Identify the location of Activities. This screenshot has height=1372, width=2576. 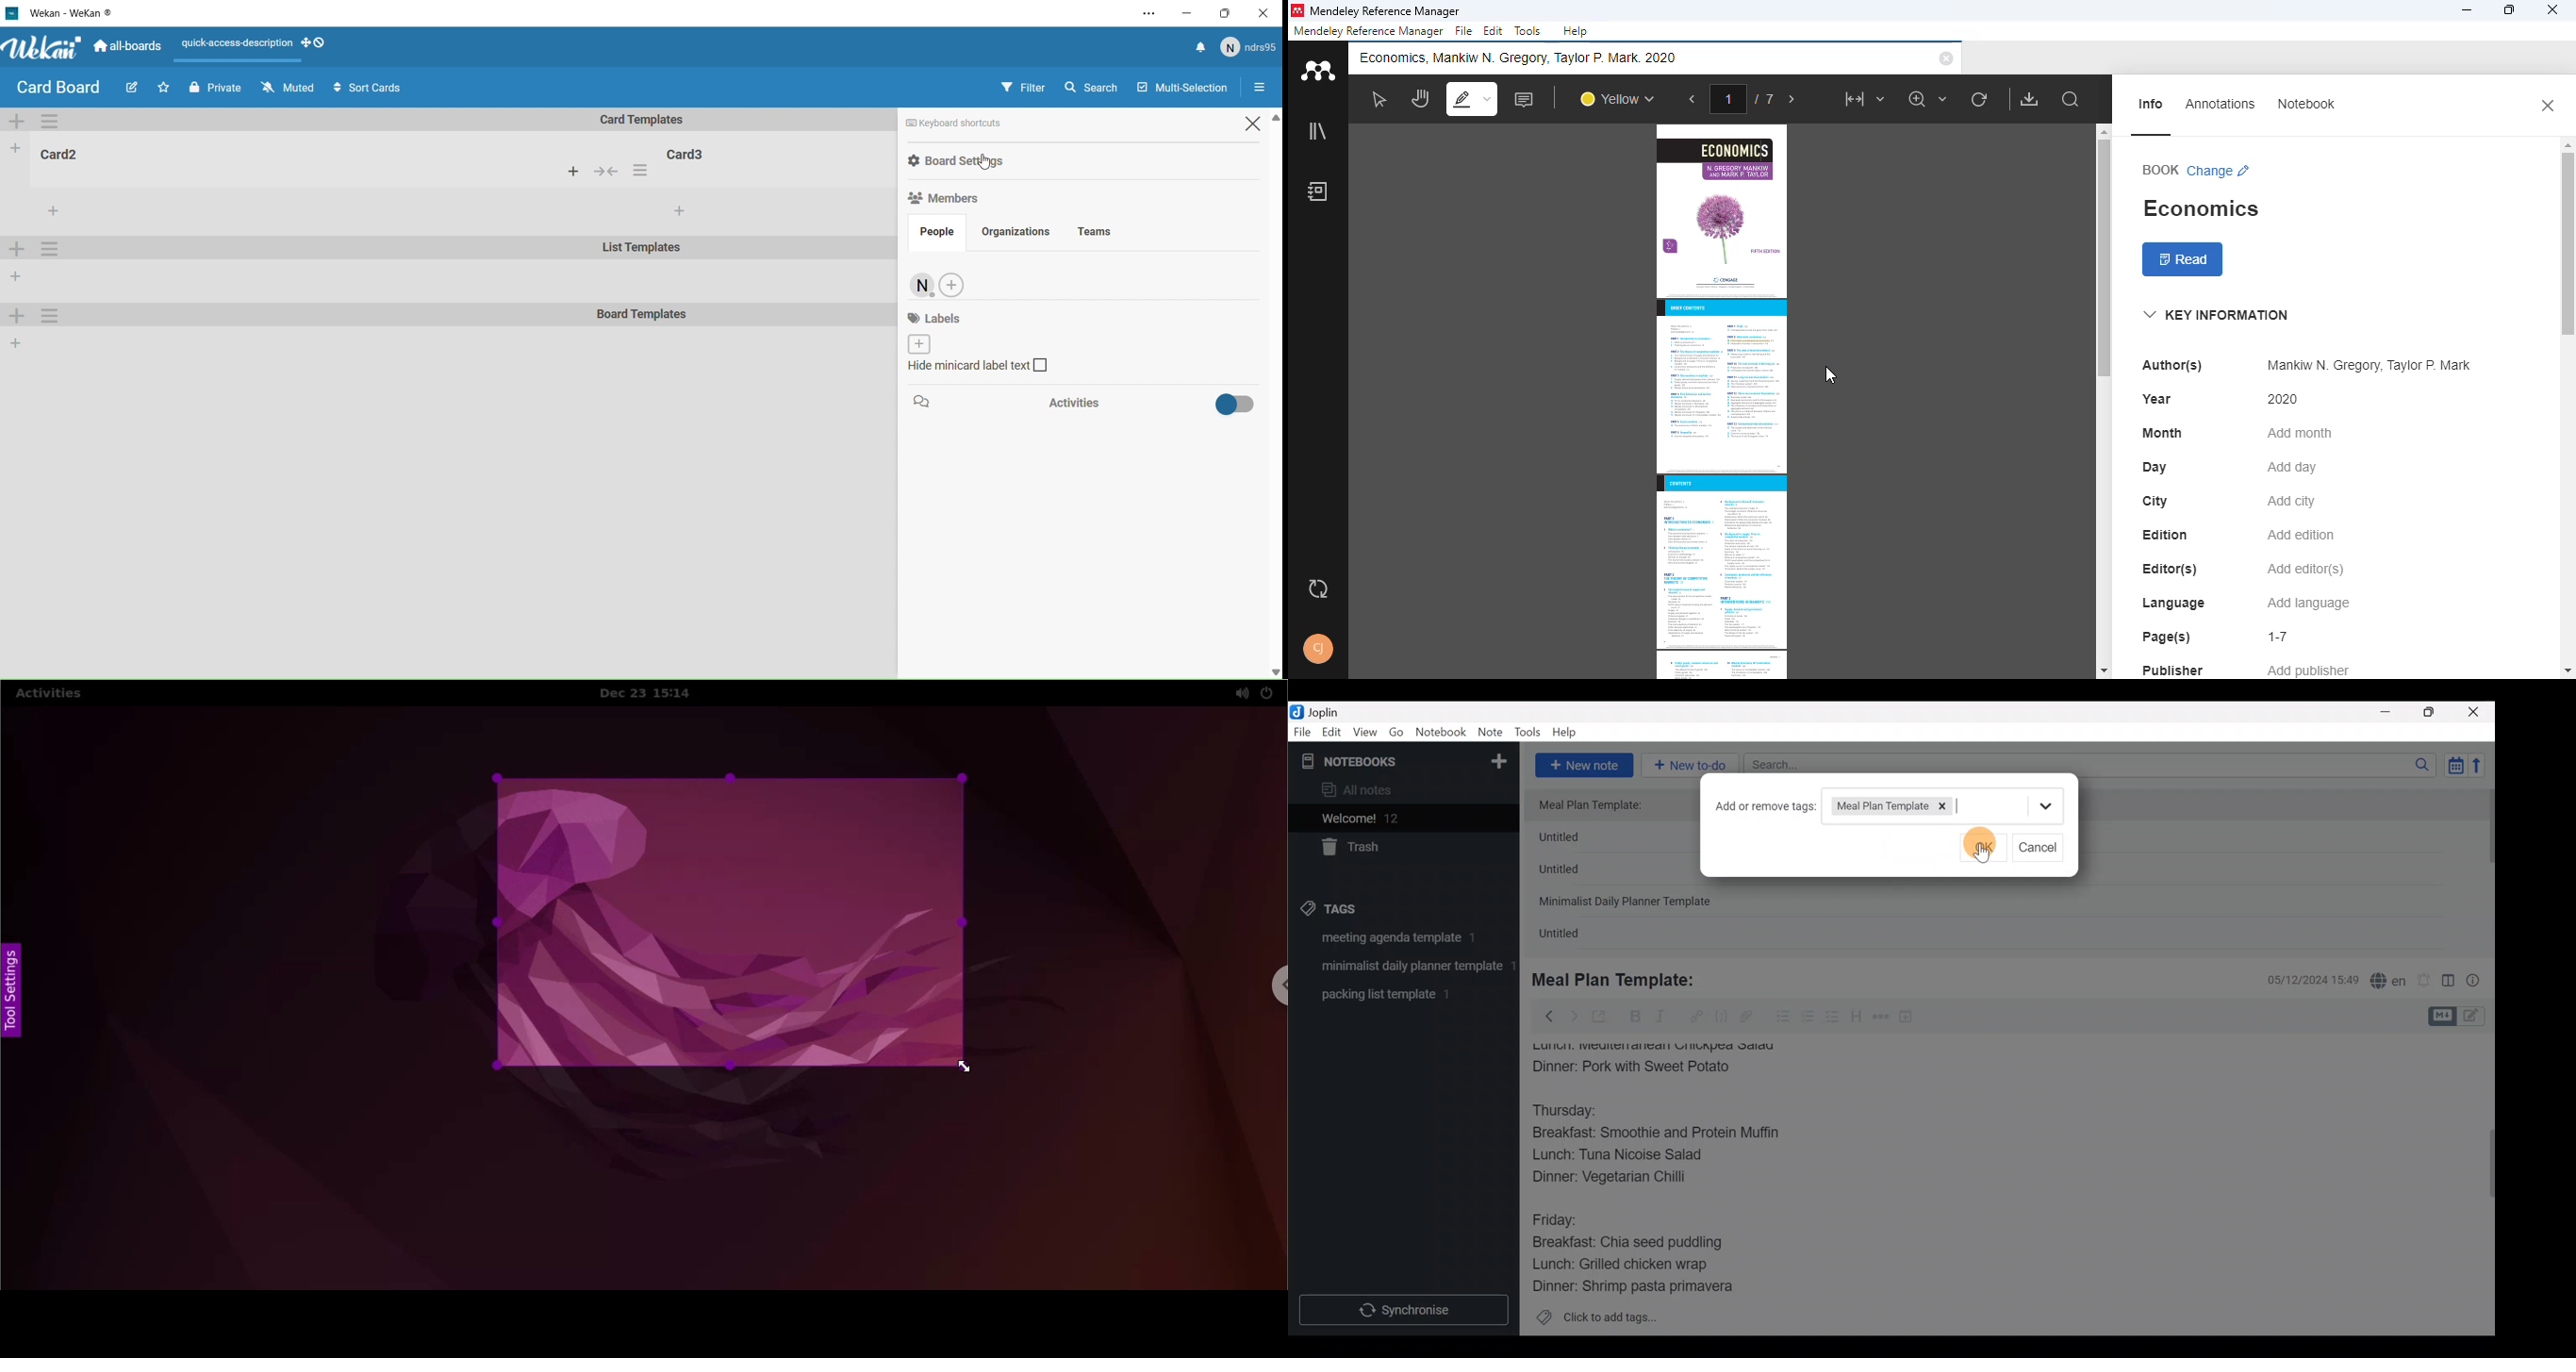
(1144, 402).